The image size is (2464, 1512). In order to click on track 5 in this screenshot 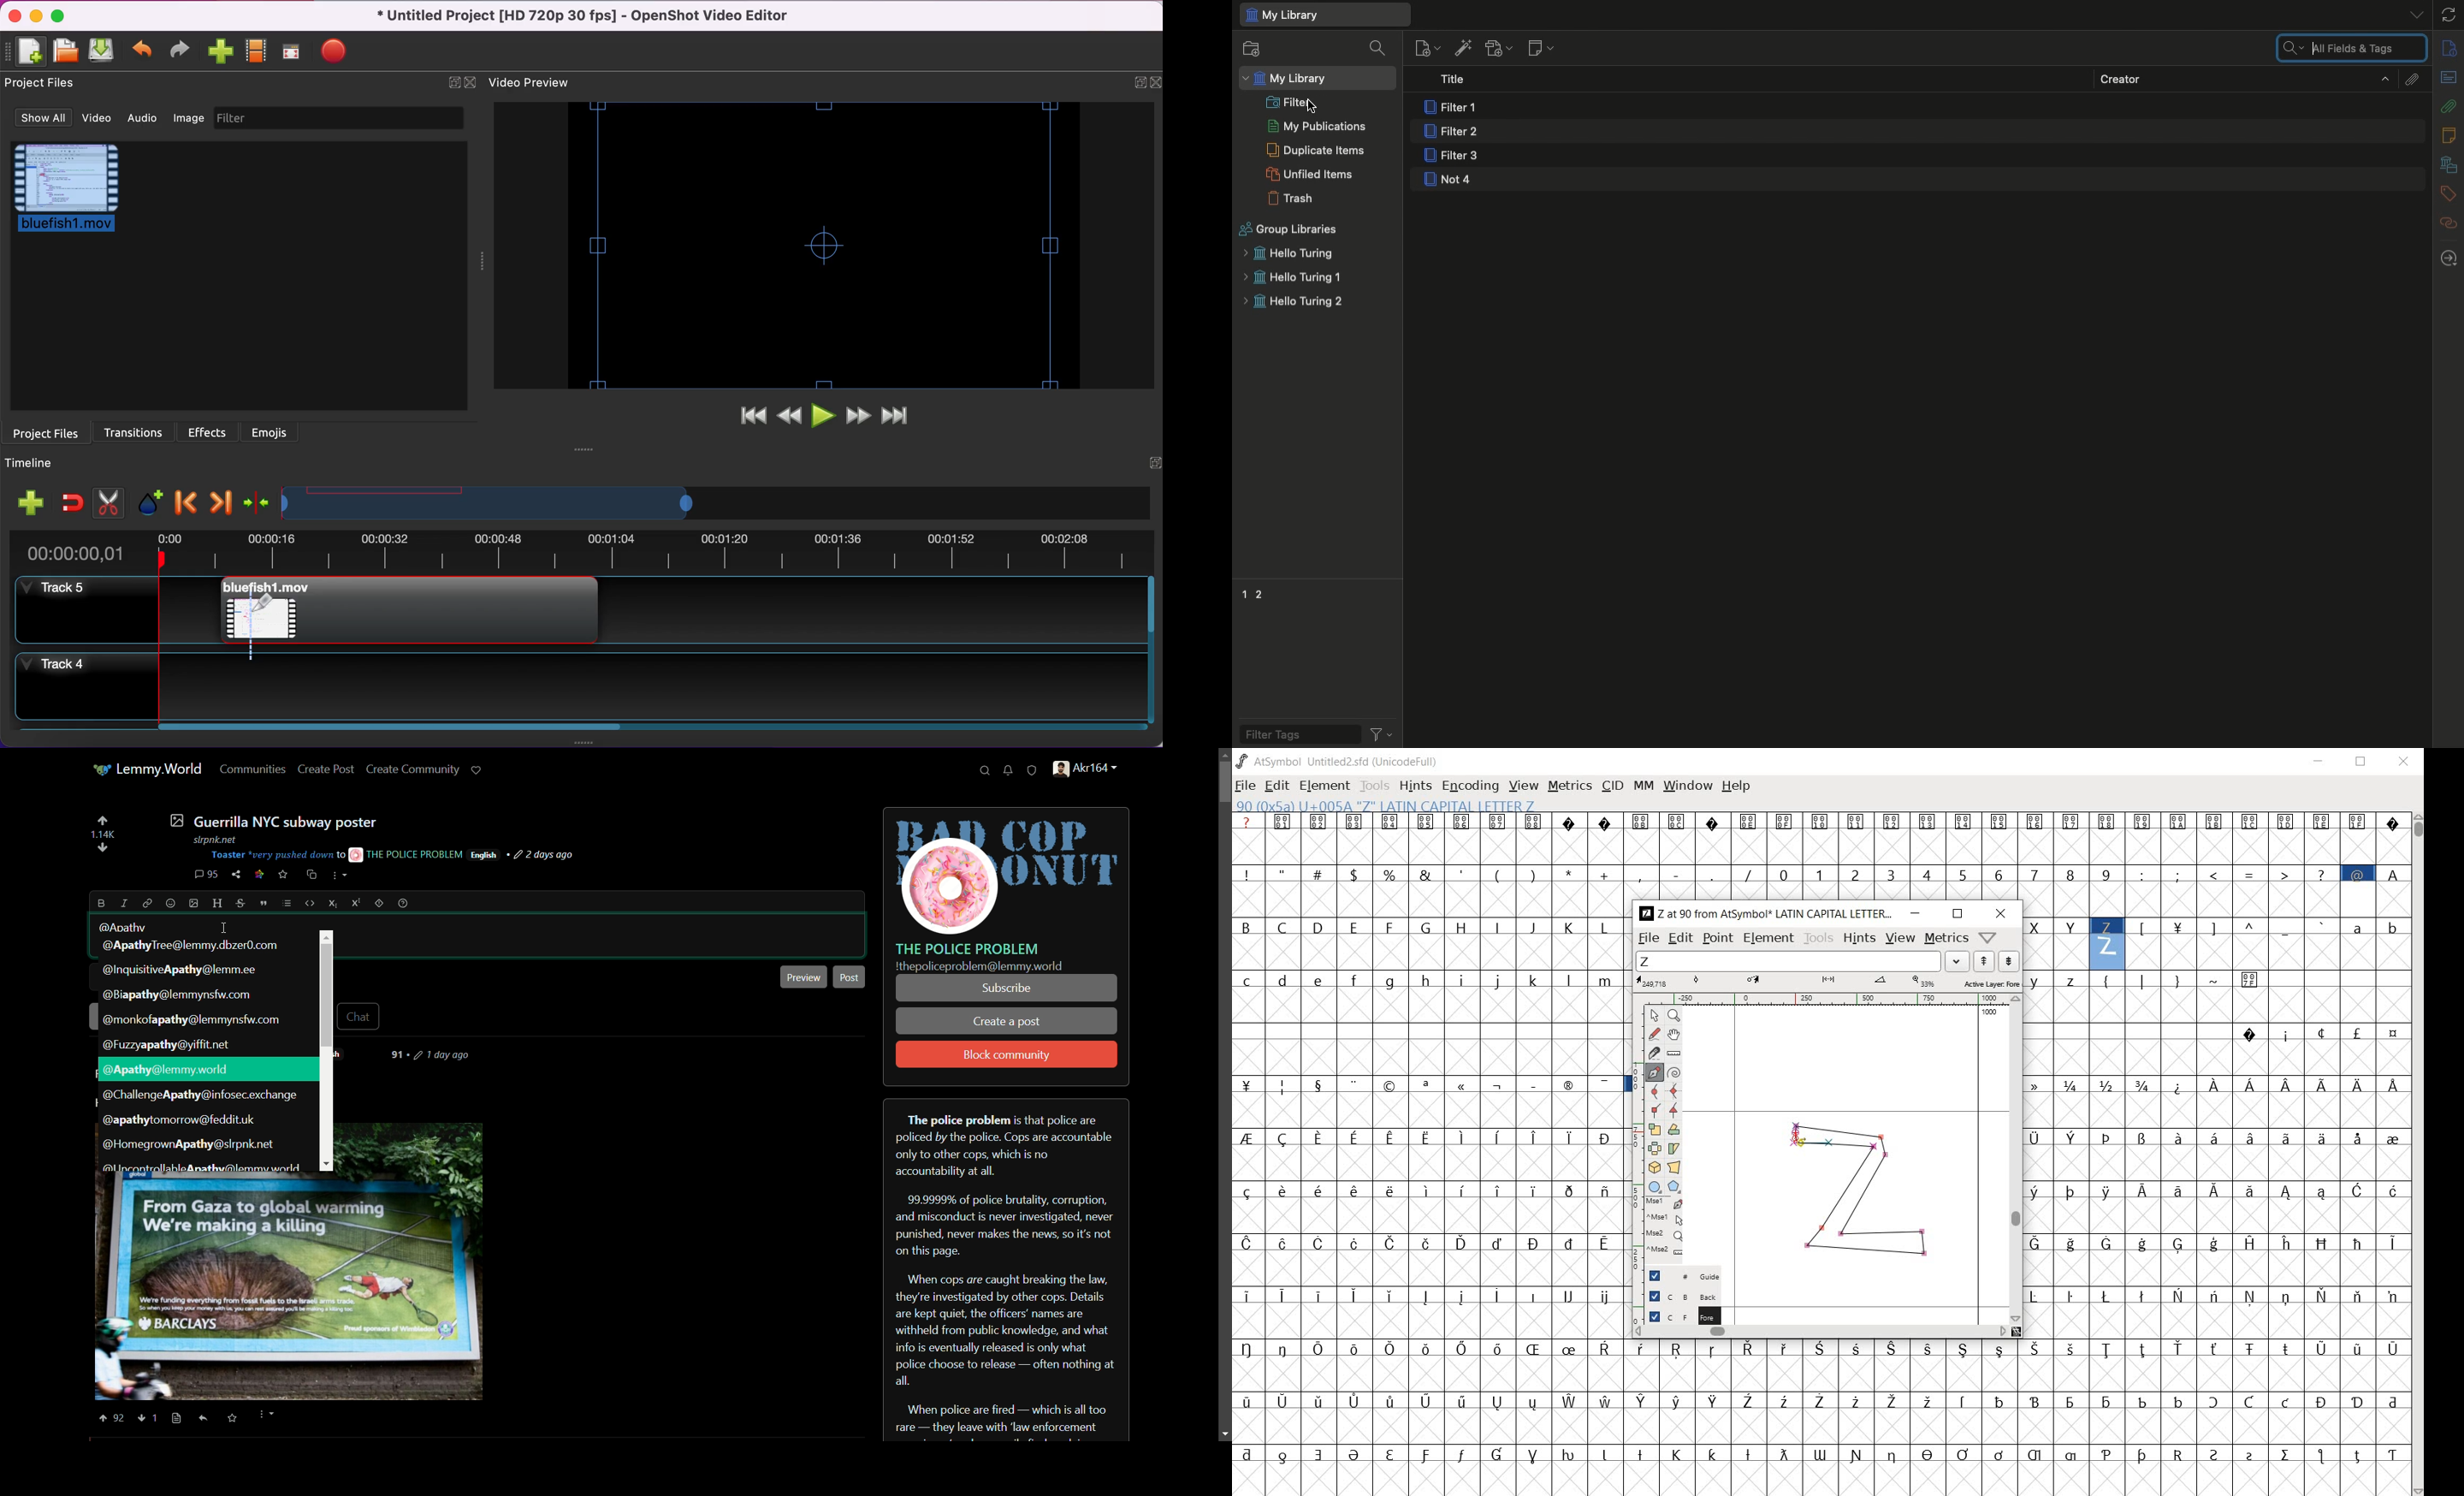, I will do `click(87, 612)`.